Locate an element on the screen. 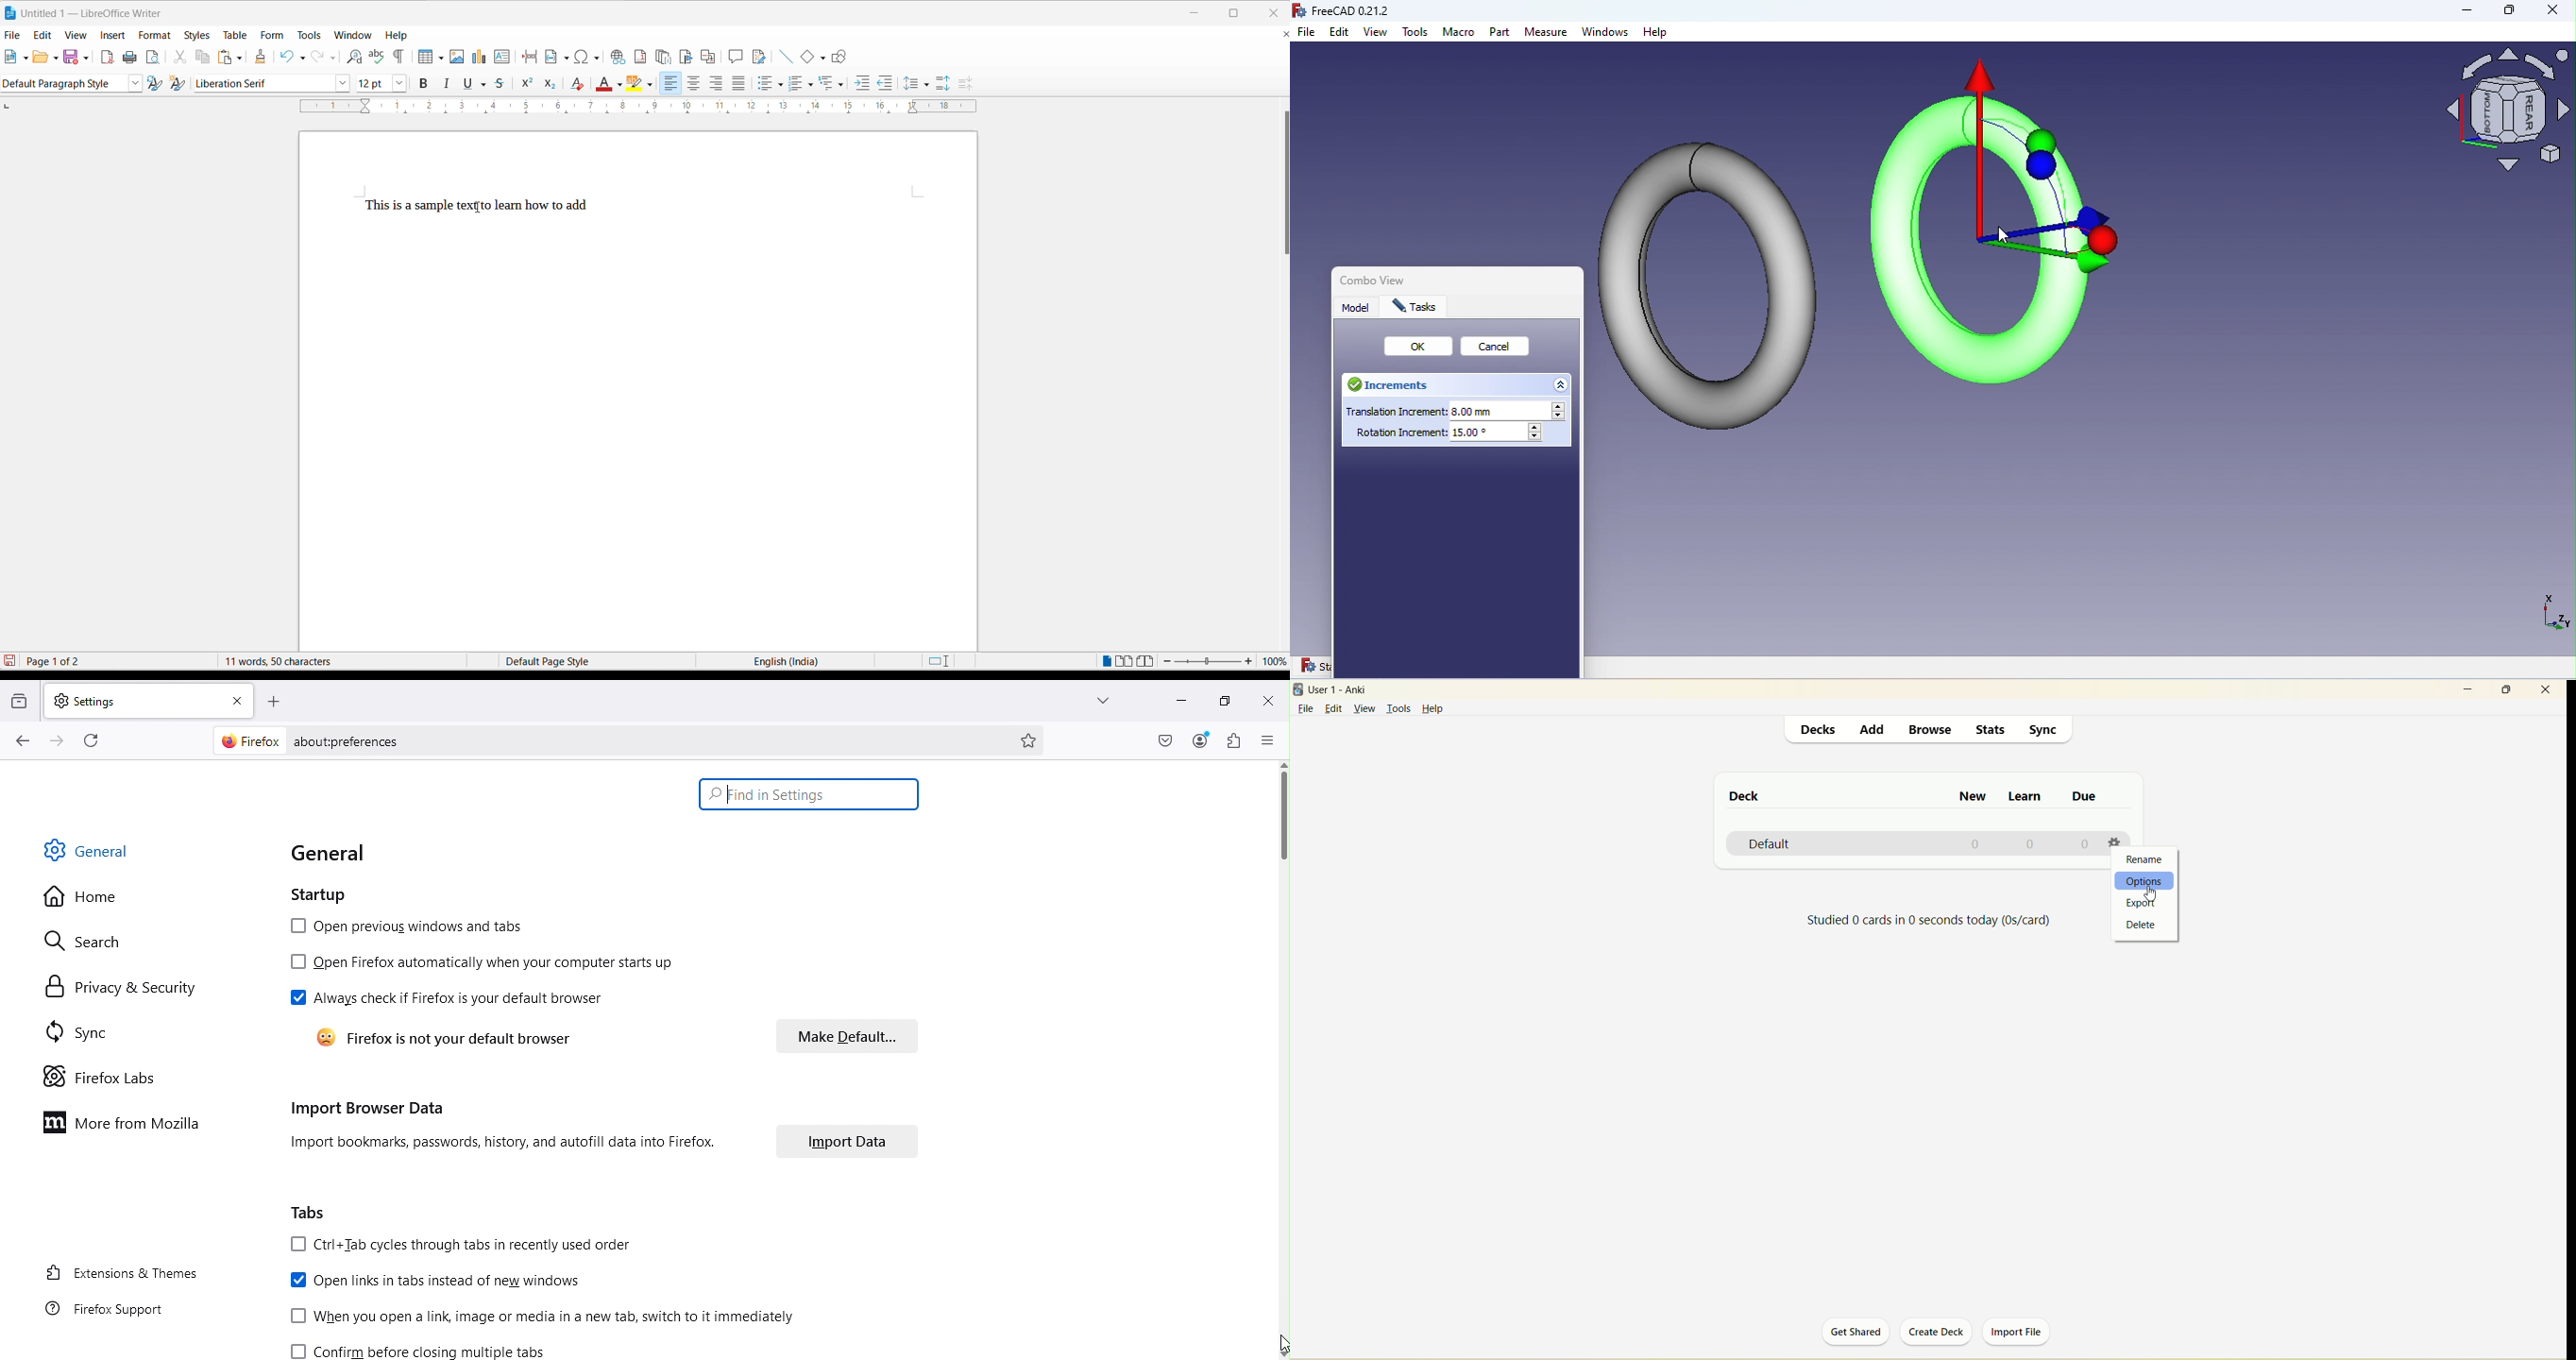  Import browser data is located at coordinates (503, 1126).